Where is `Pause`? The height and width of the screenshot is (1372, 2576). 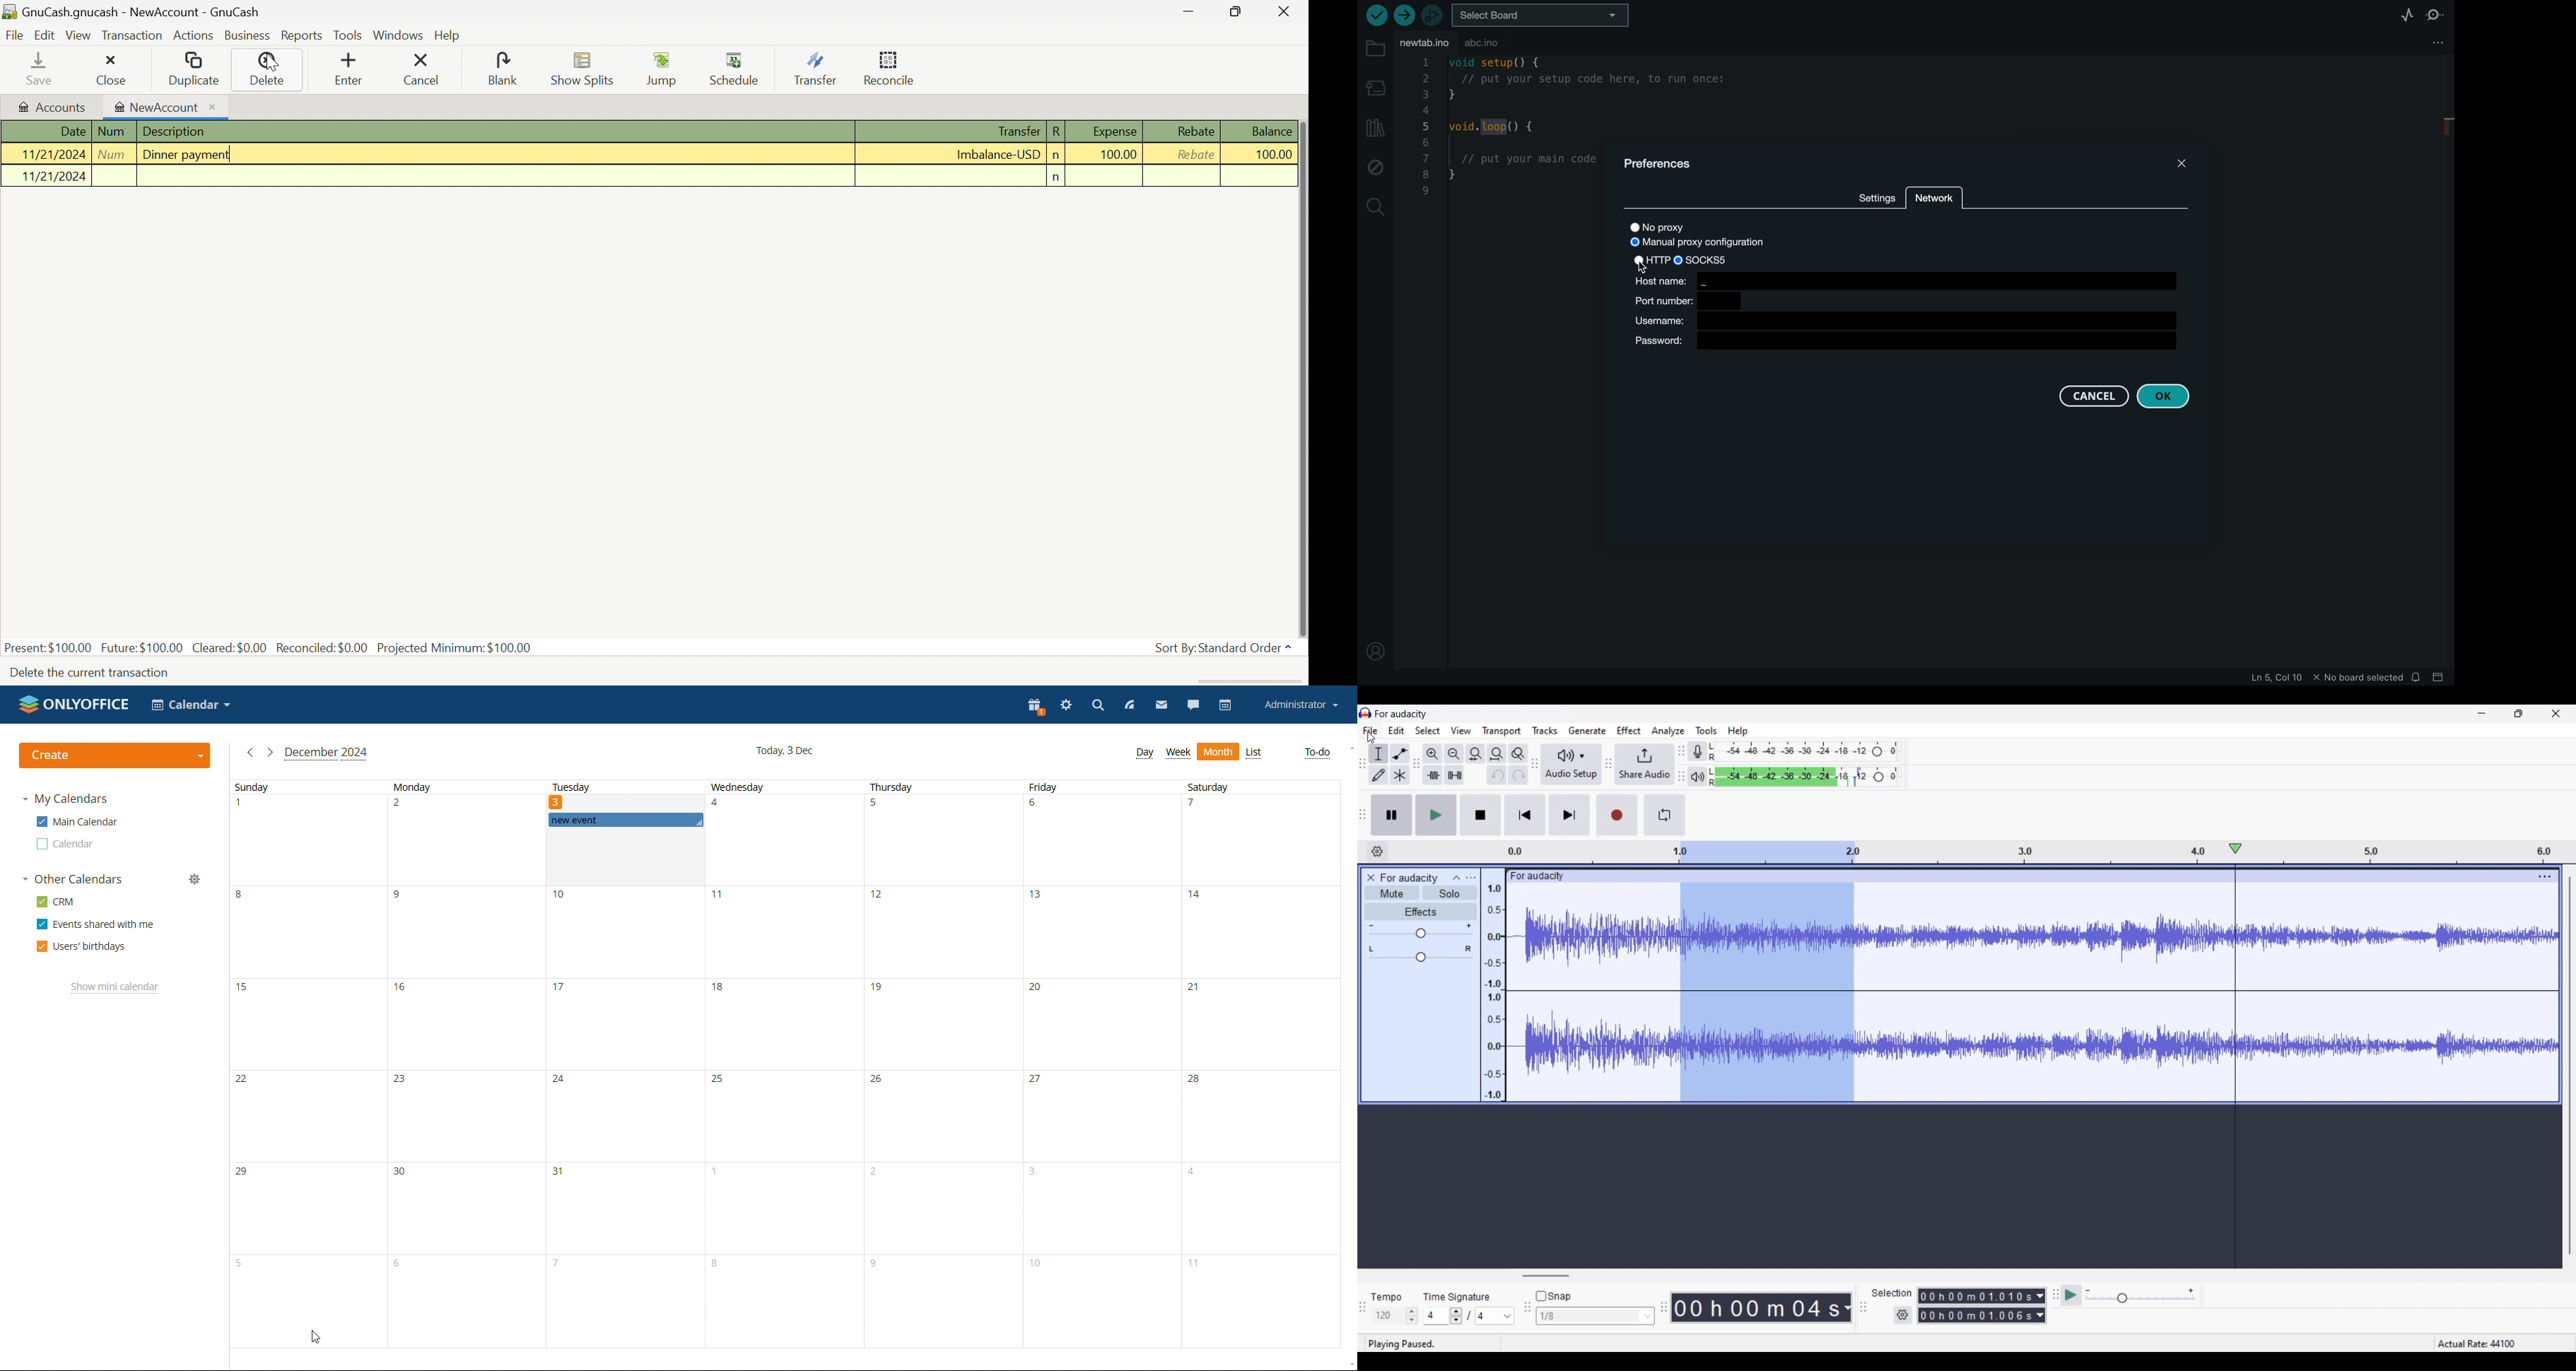
Pause is located at coordinates (1392, 815).